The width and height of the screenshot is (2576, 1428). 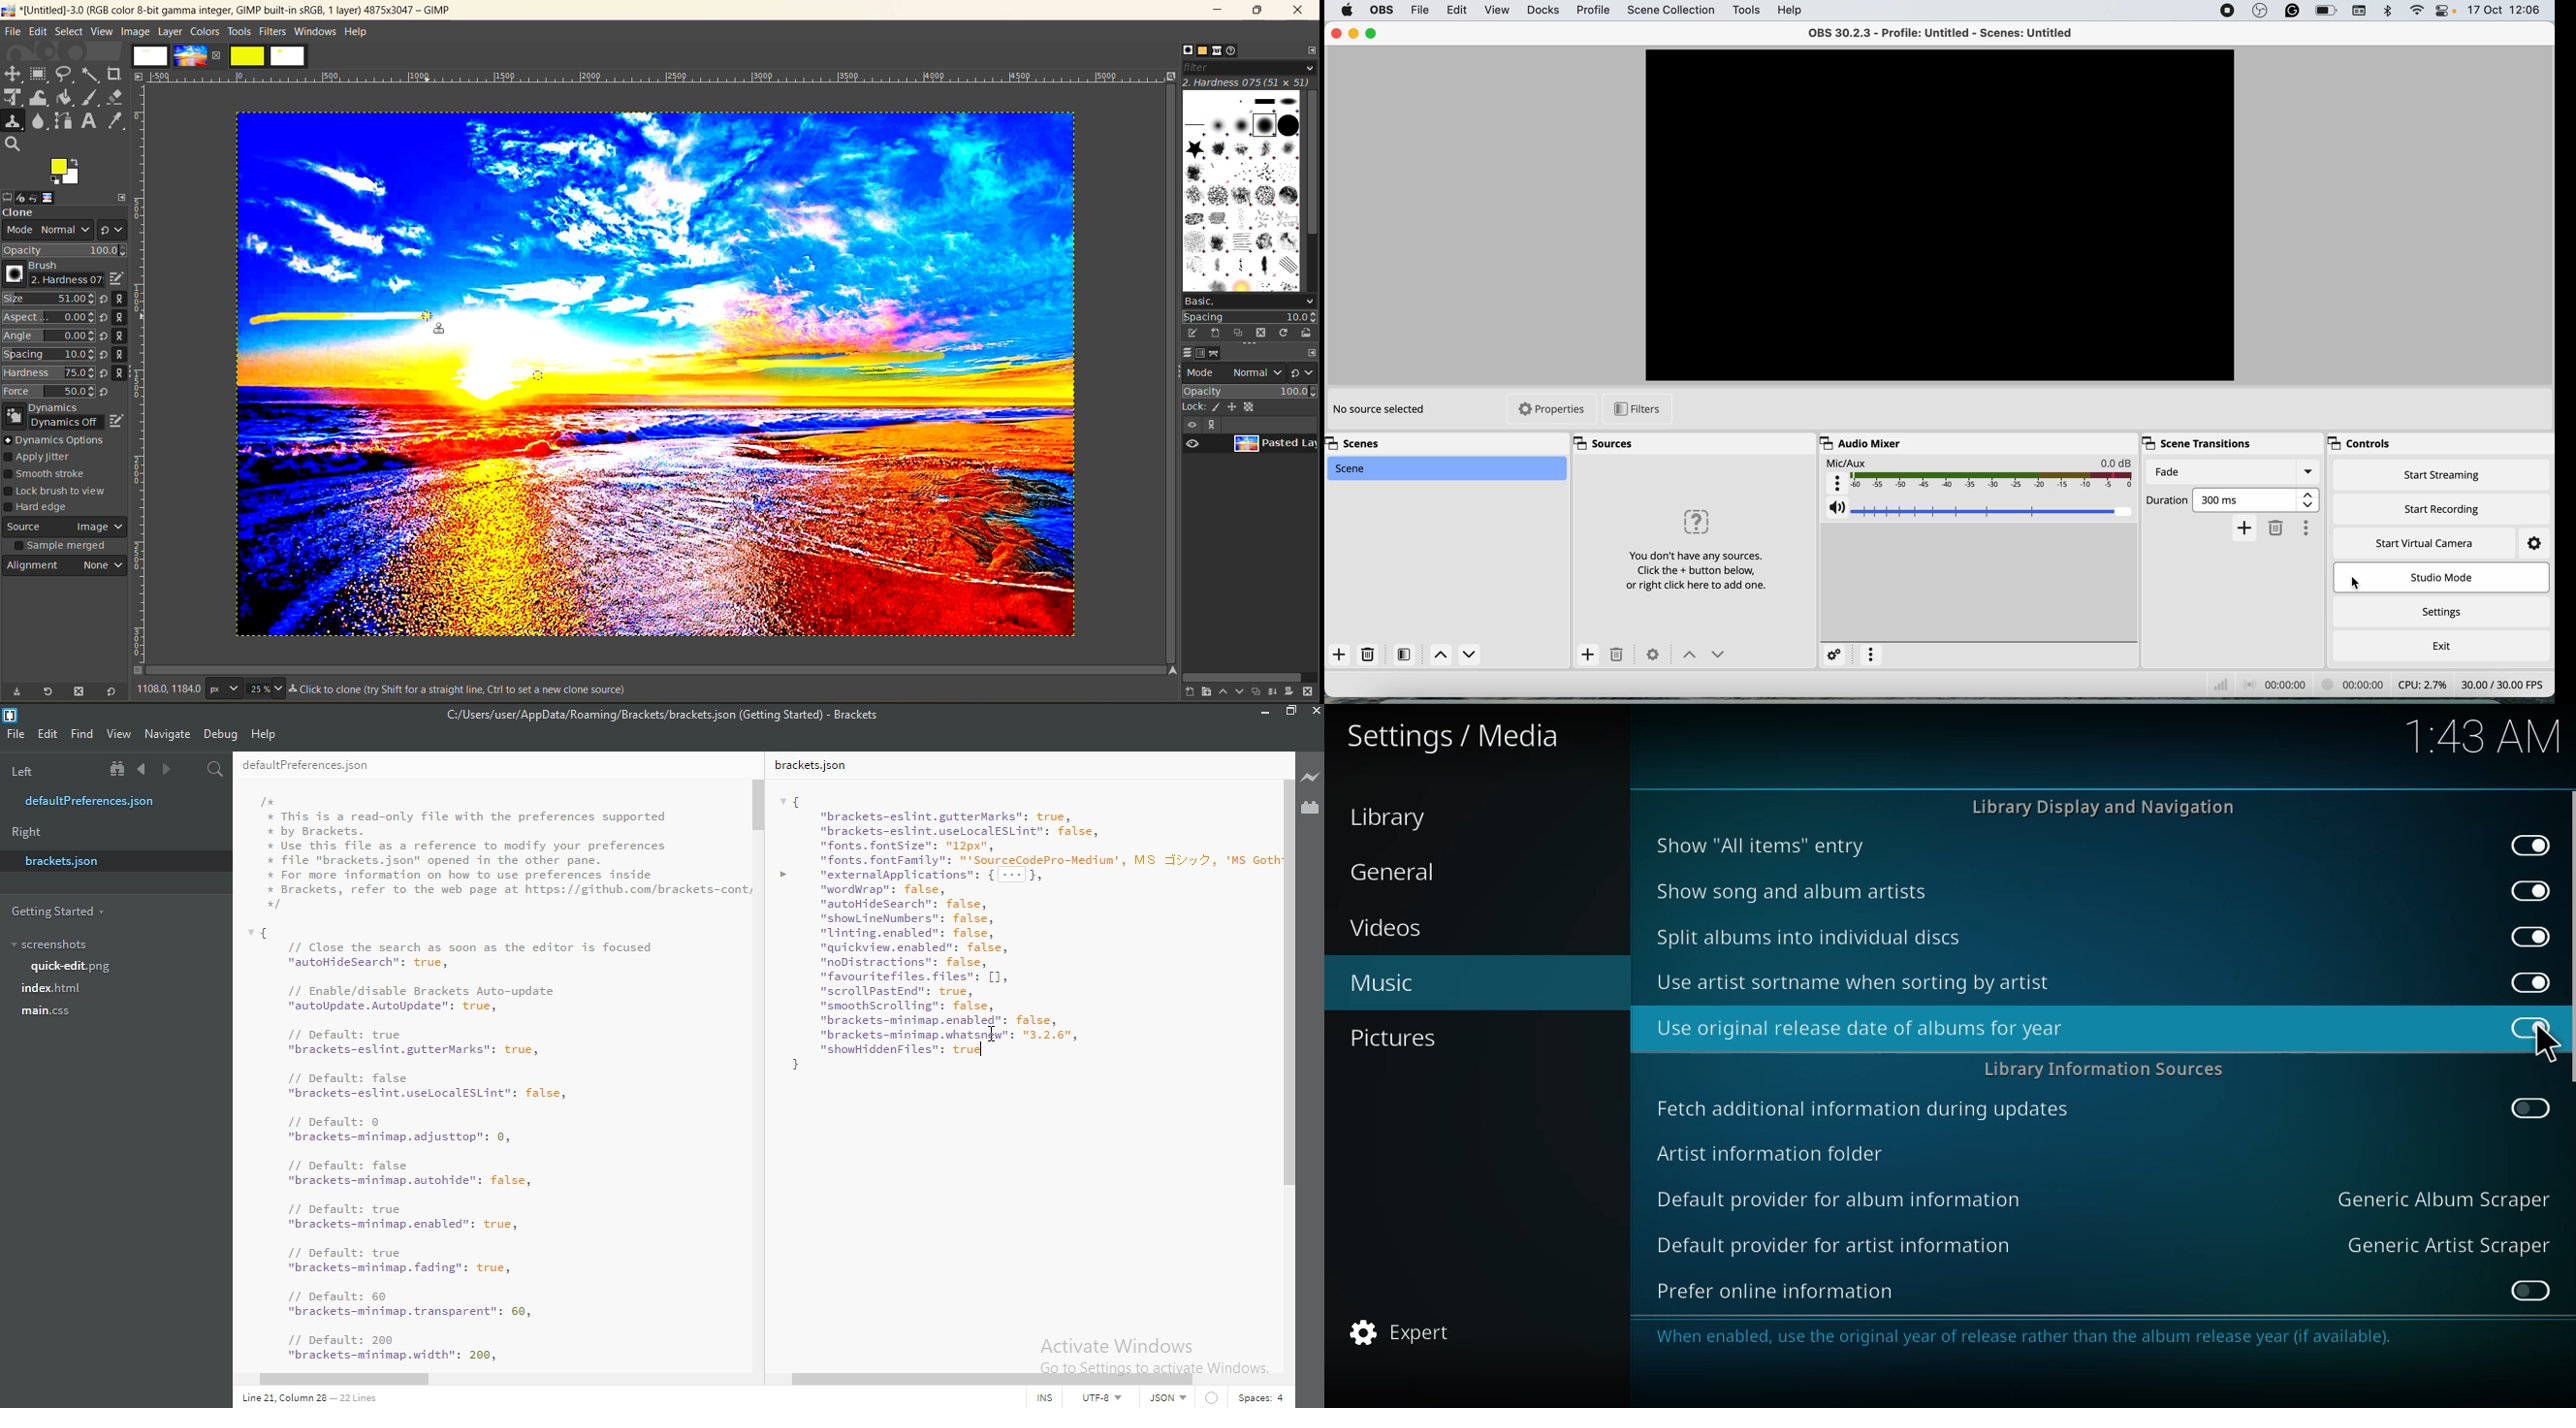 I want to click on more options, so click(x=2308, y=526).